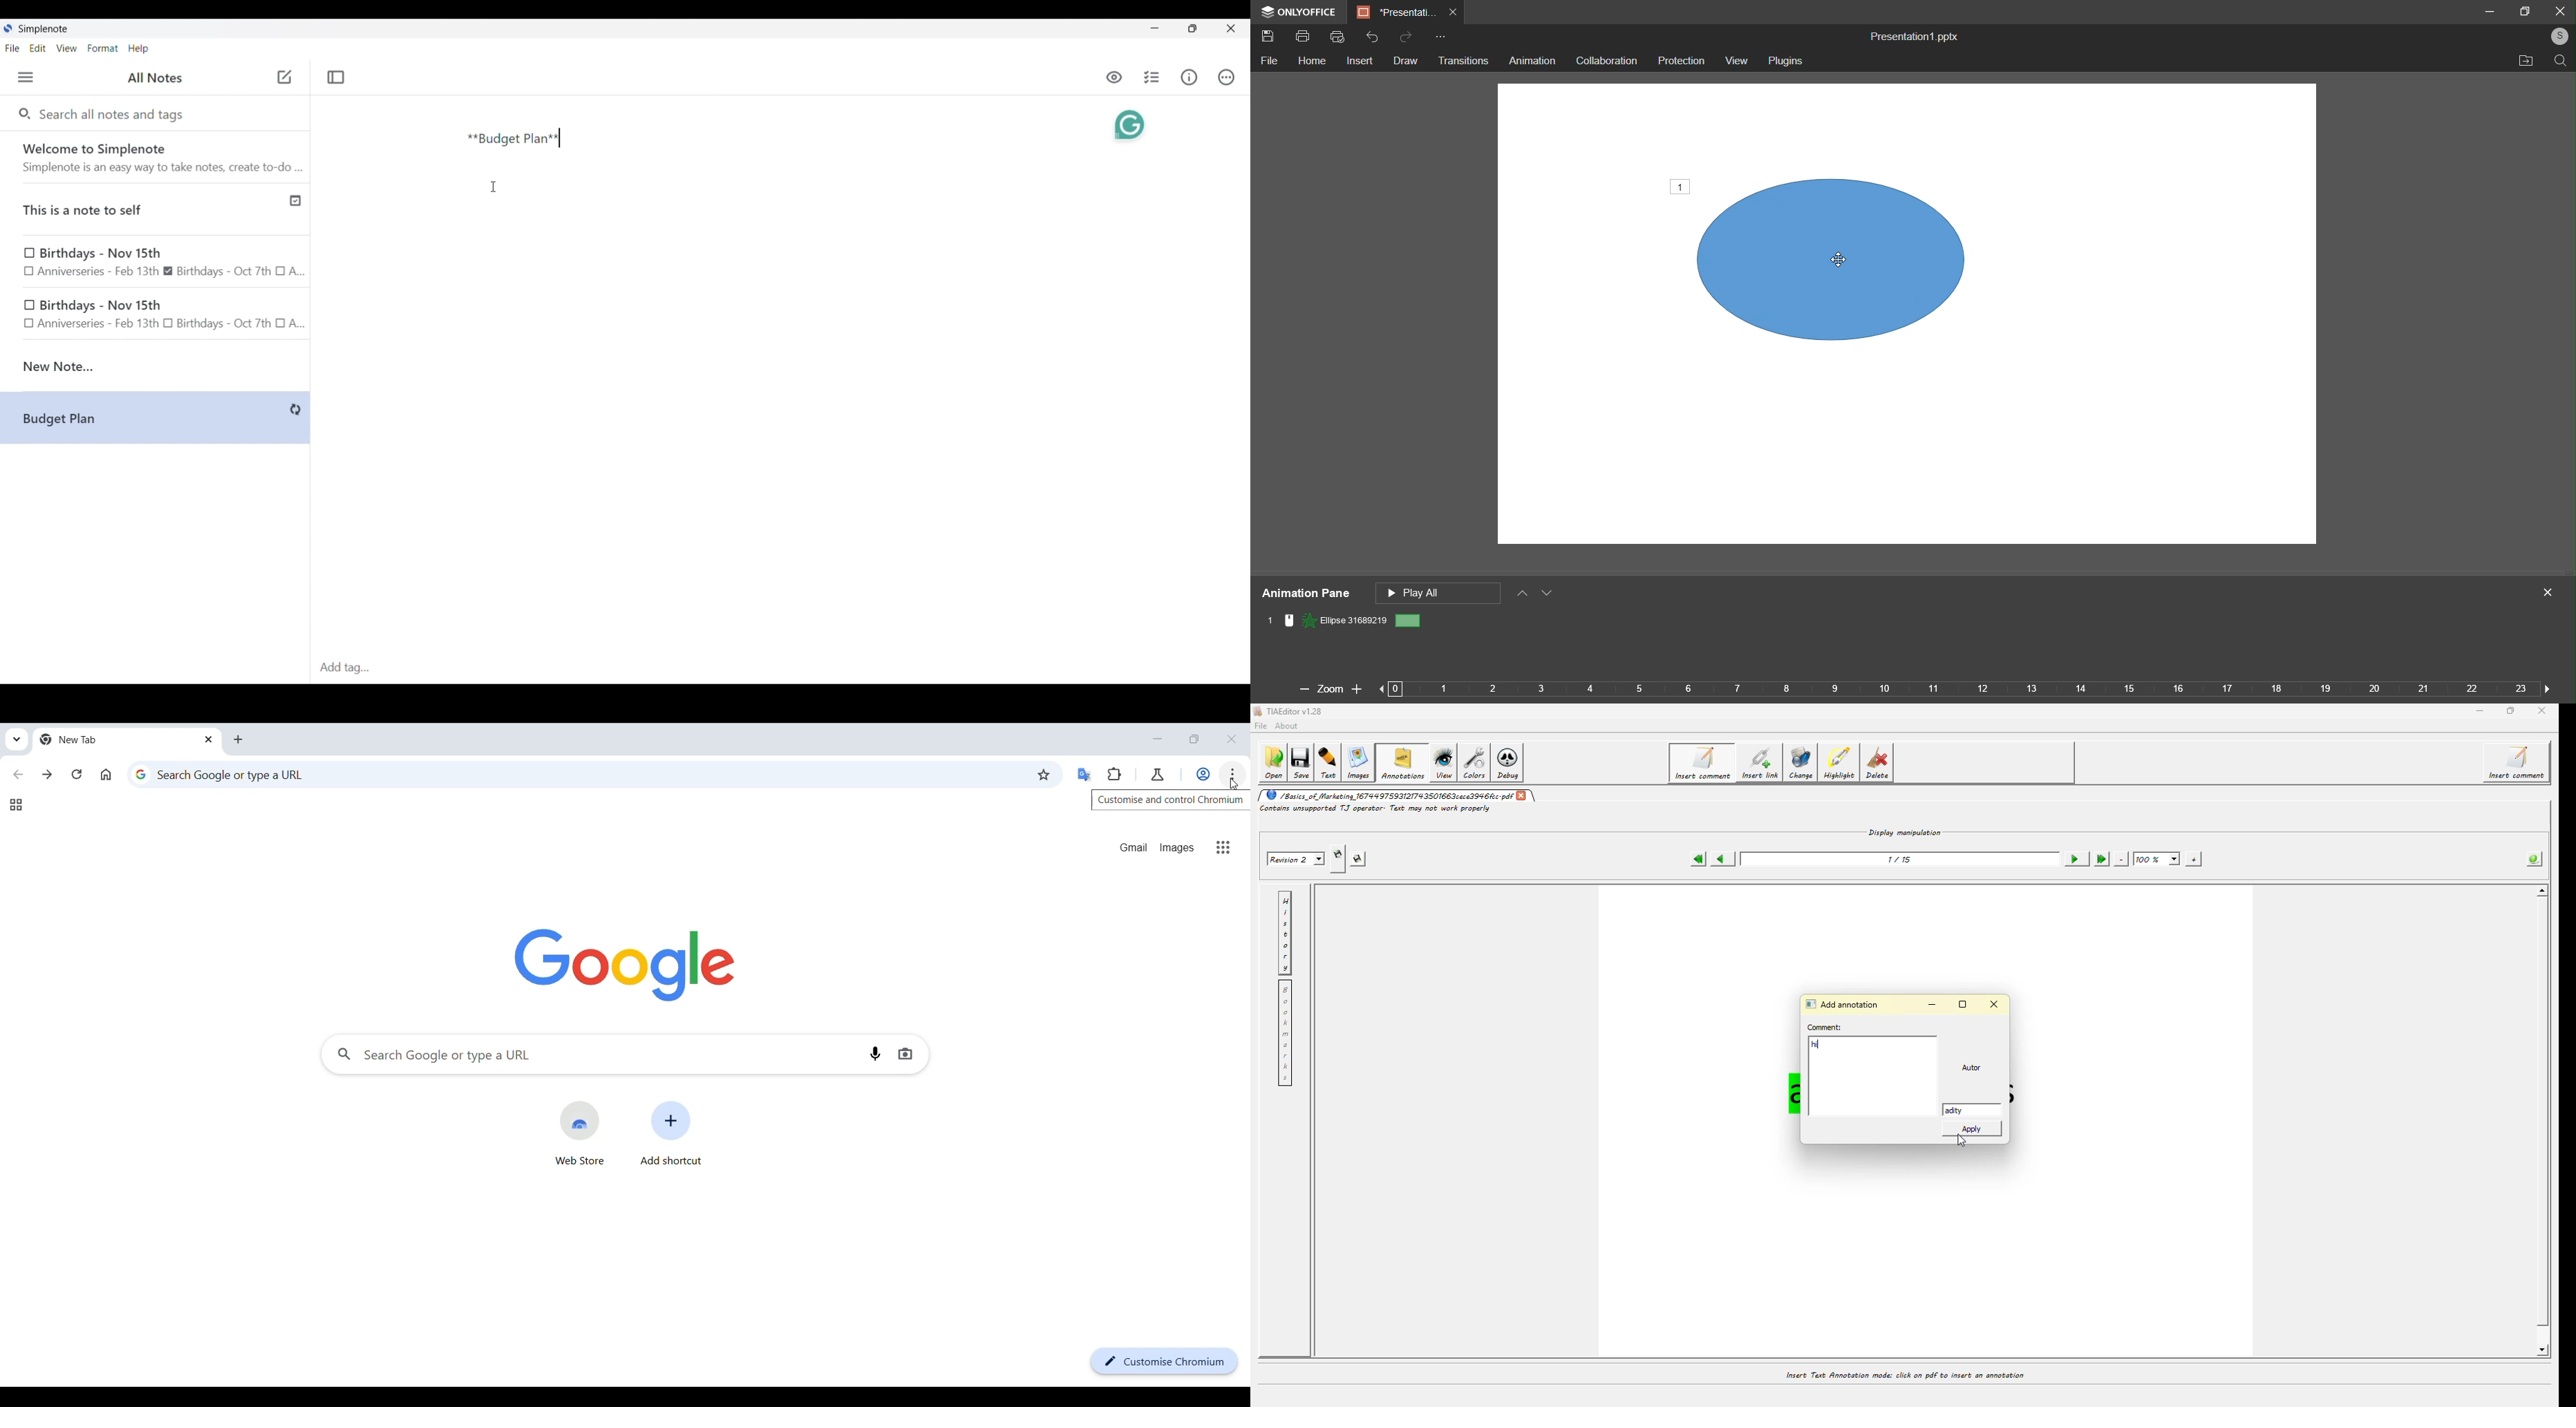 This screenshot has width=2576, height=1428. I want to click on prediction, so click(1682, 60).